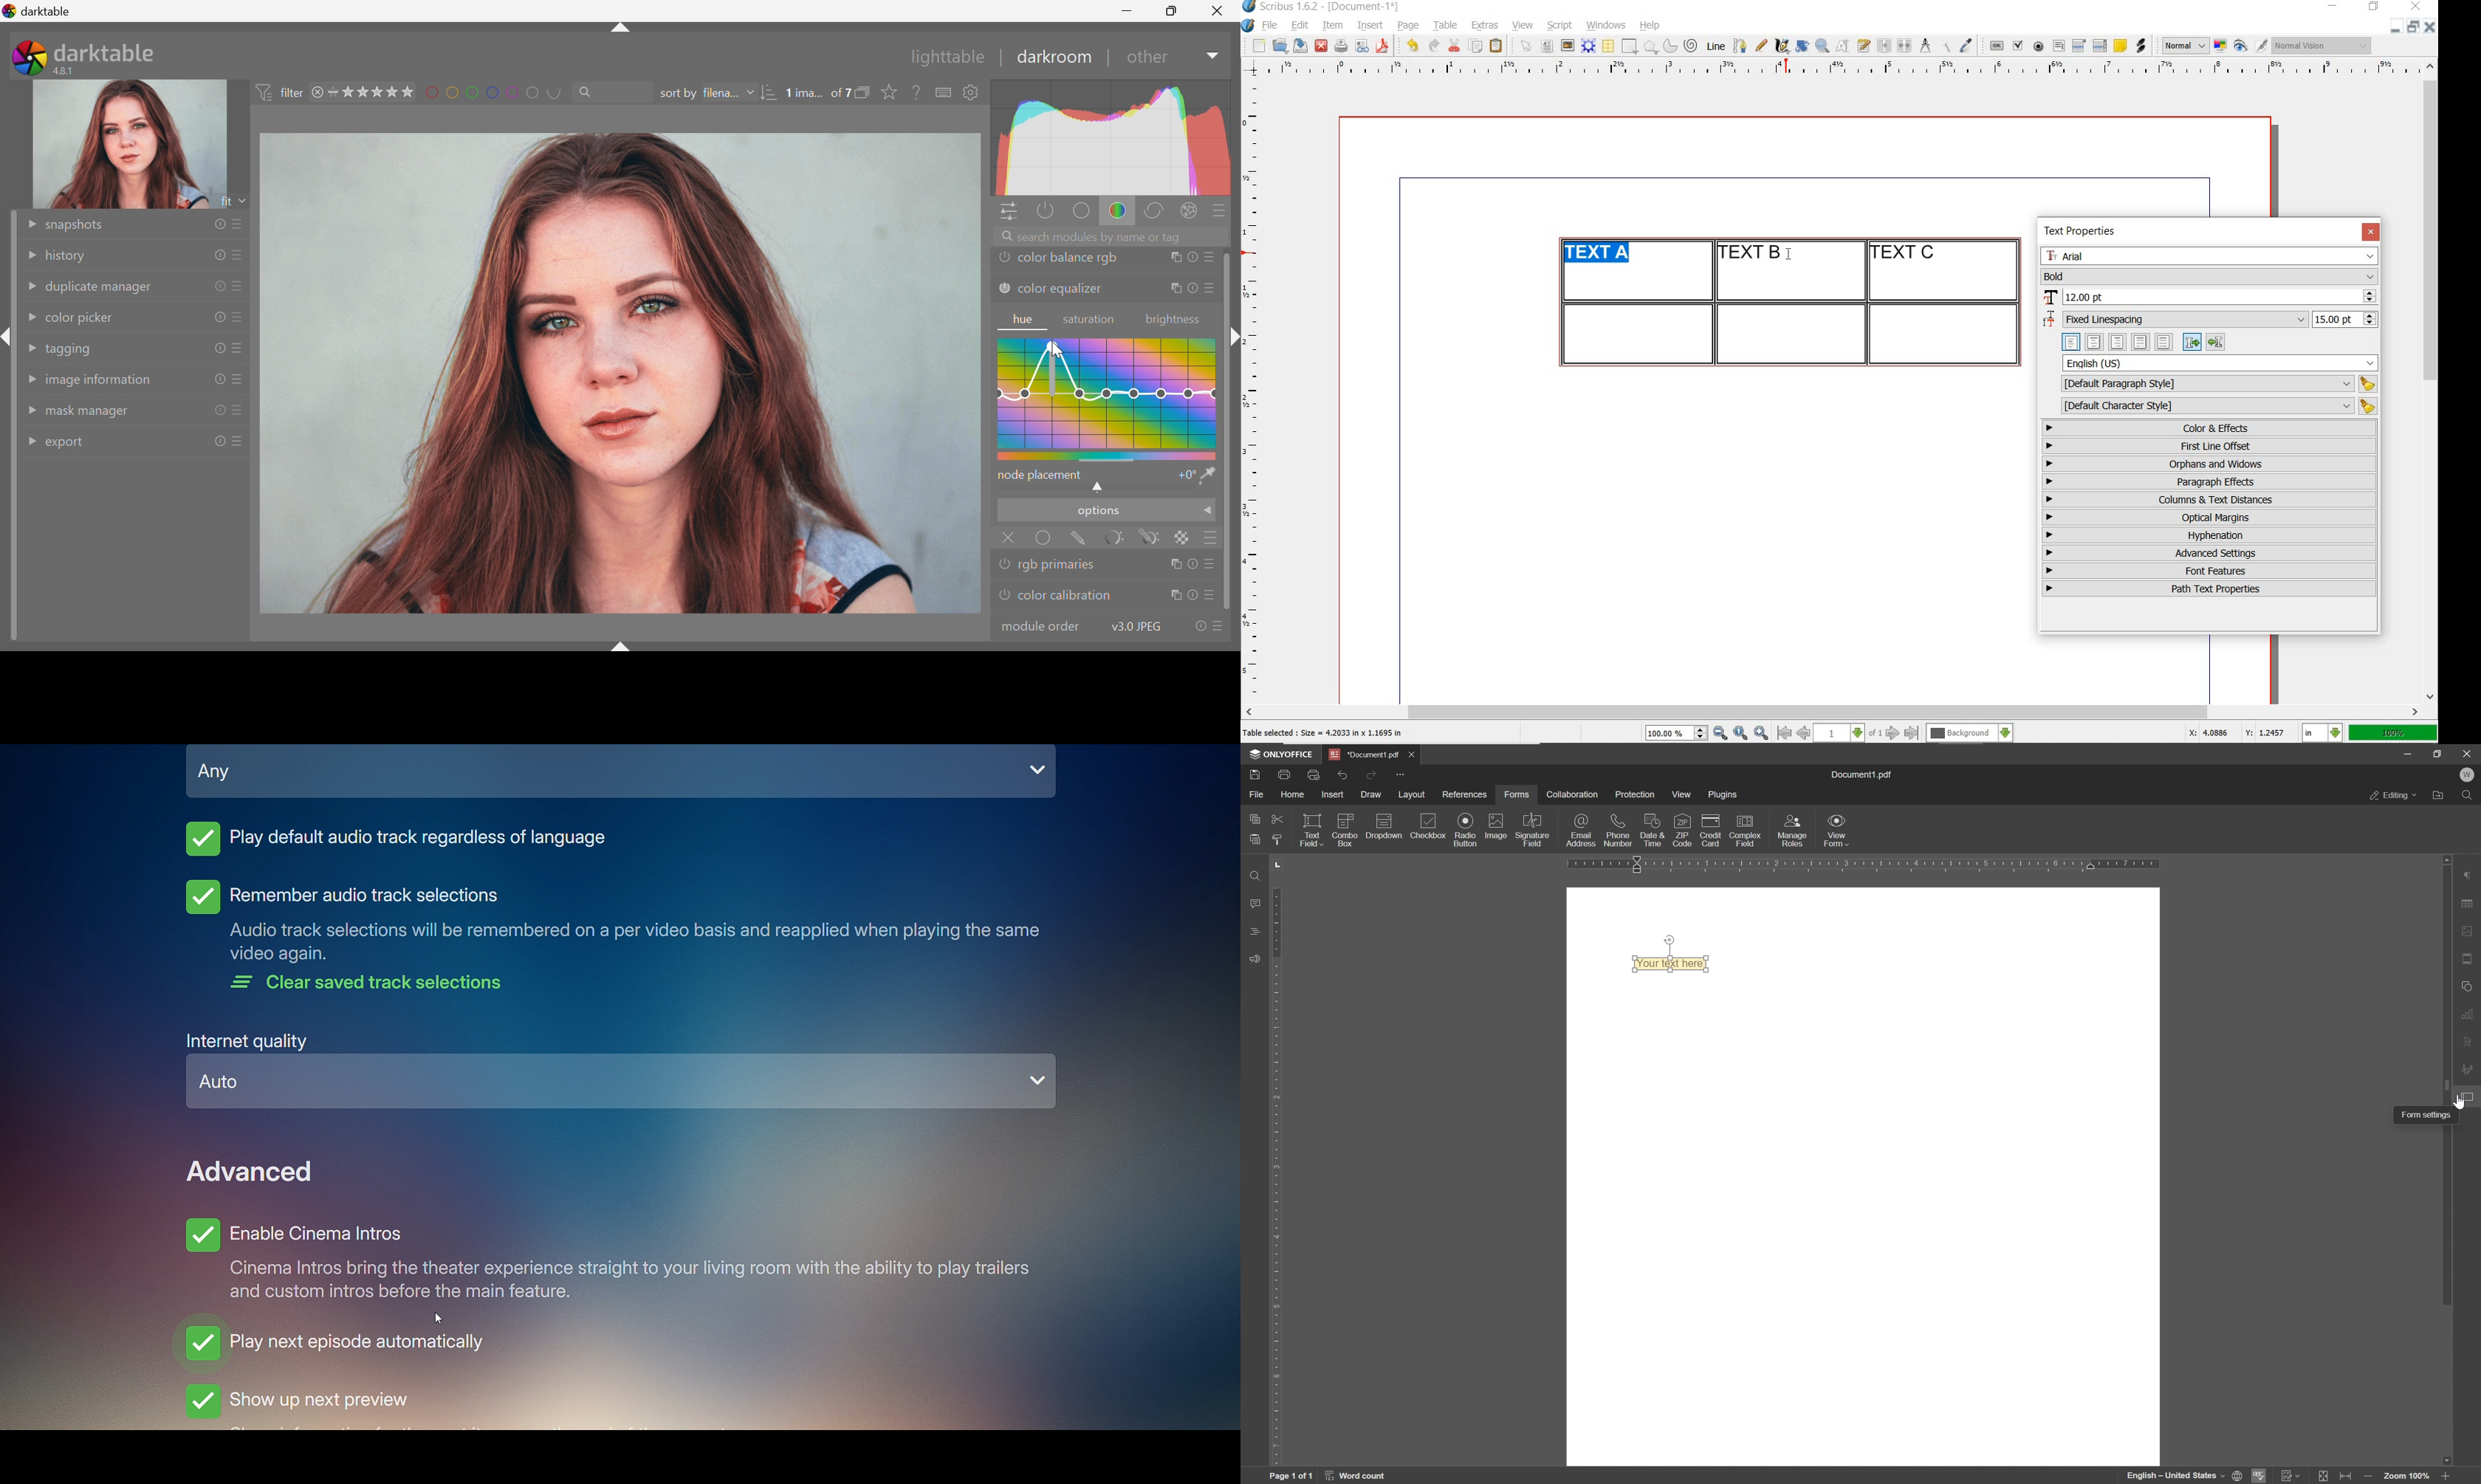  What do you see at coordinates (1866, 775) in the screenshot?
I see `` at bounding box center [1866, 775].